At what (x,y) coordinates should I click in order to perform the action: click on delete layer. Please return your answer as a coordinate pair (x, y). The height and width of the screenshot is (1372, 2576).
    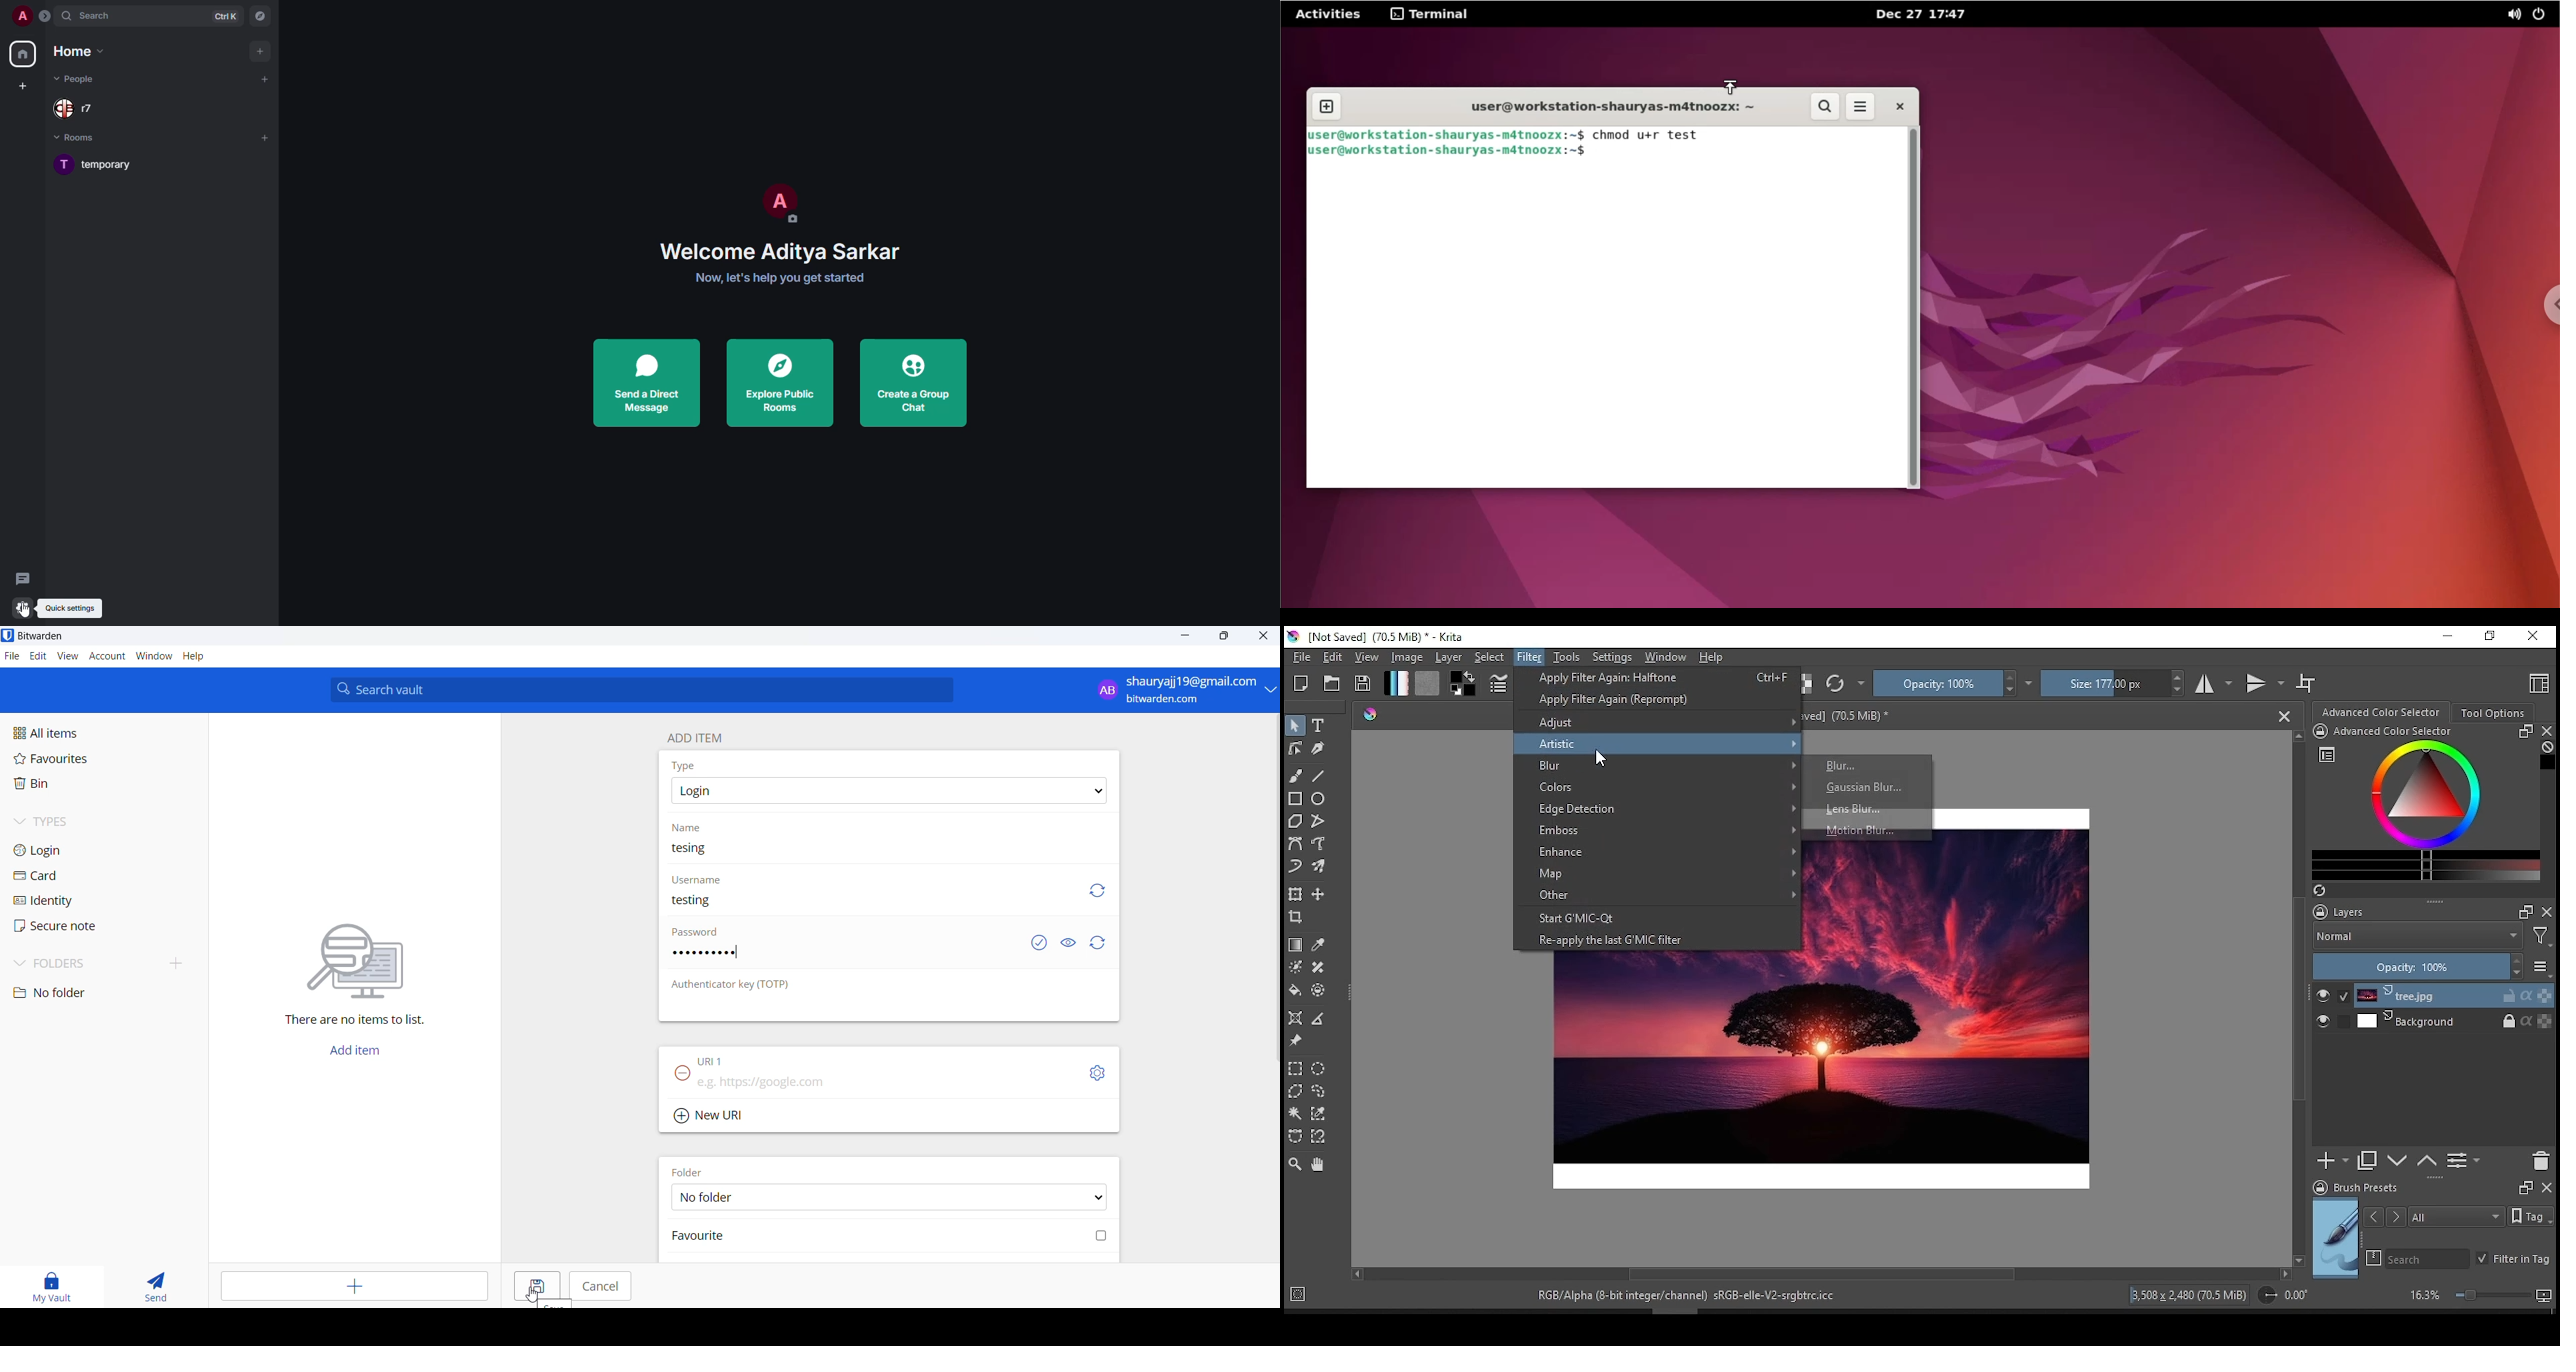
    Looking at the image, I should click on (2542, 1159).